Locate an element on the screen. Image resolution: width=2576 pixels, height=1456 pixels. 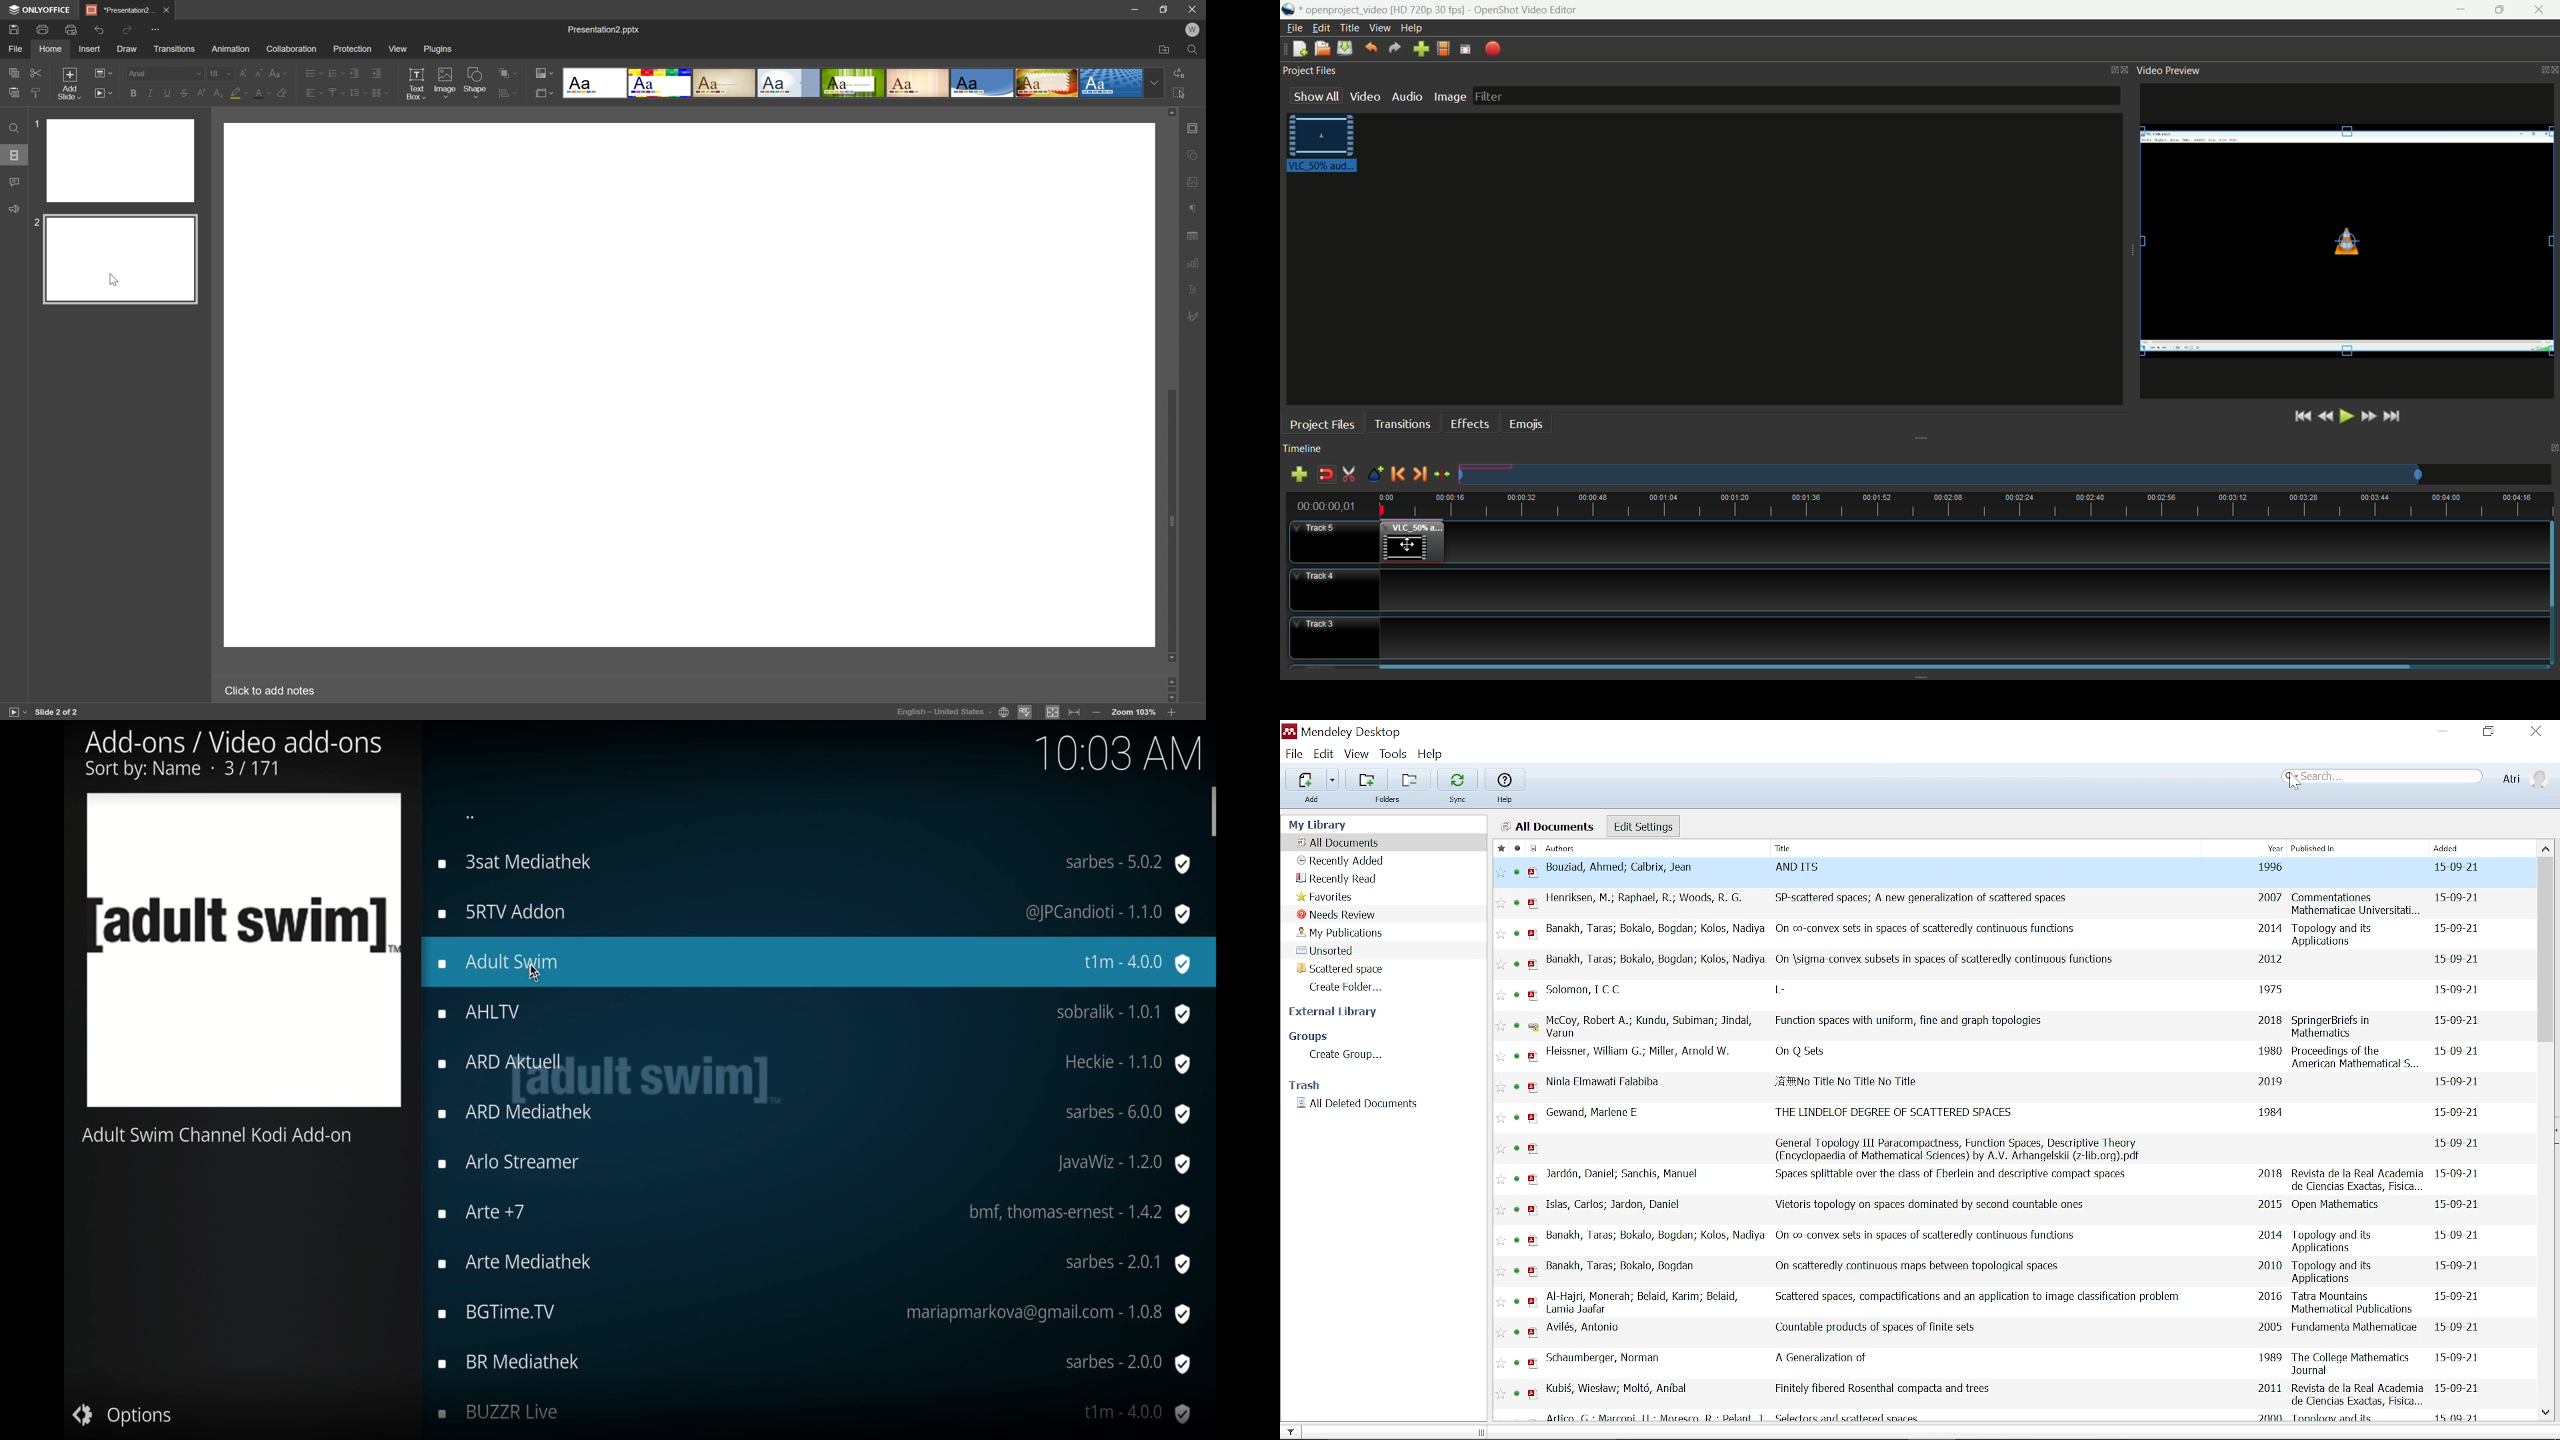
Horizontal align is located at coordinates (309, 92).